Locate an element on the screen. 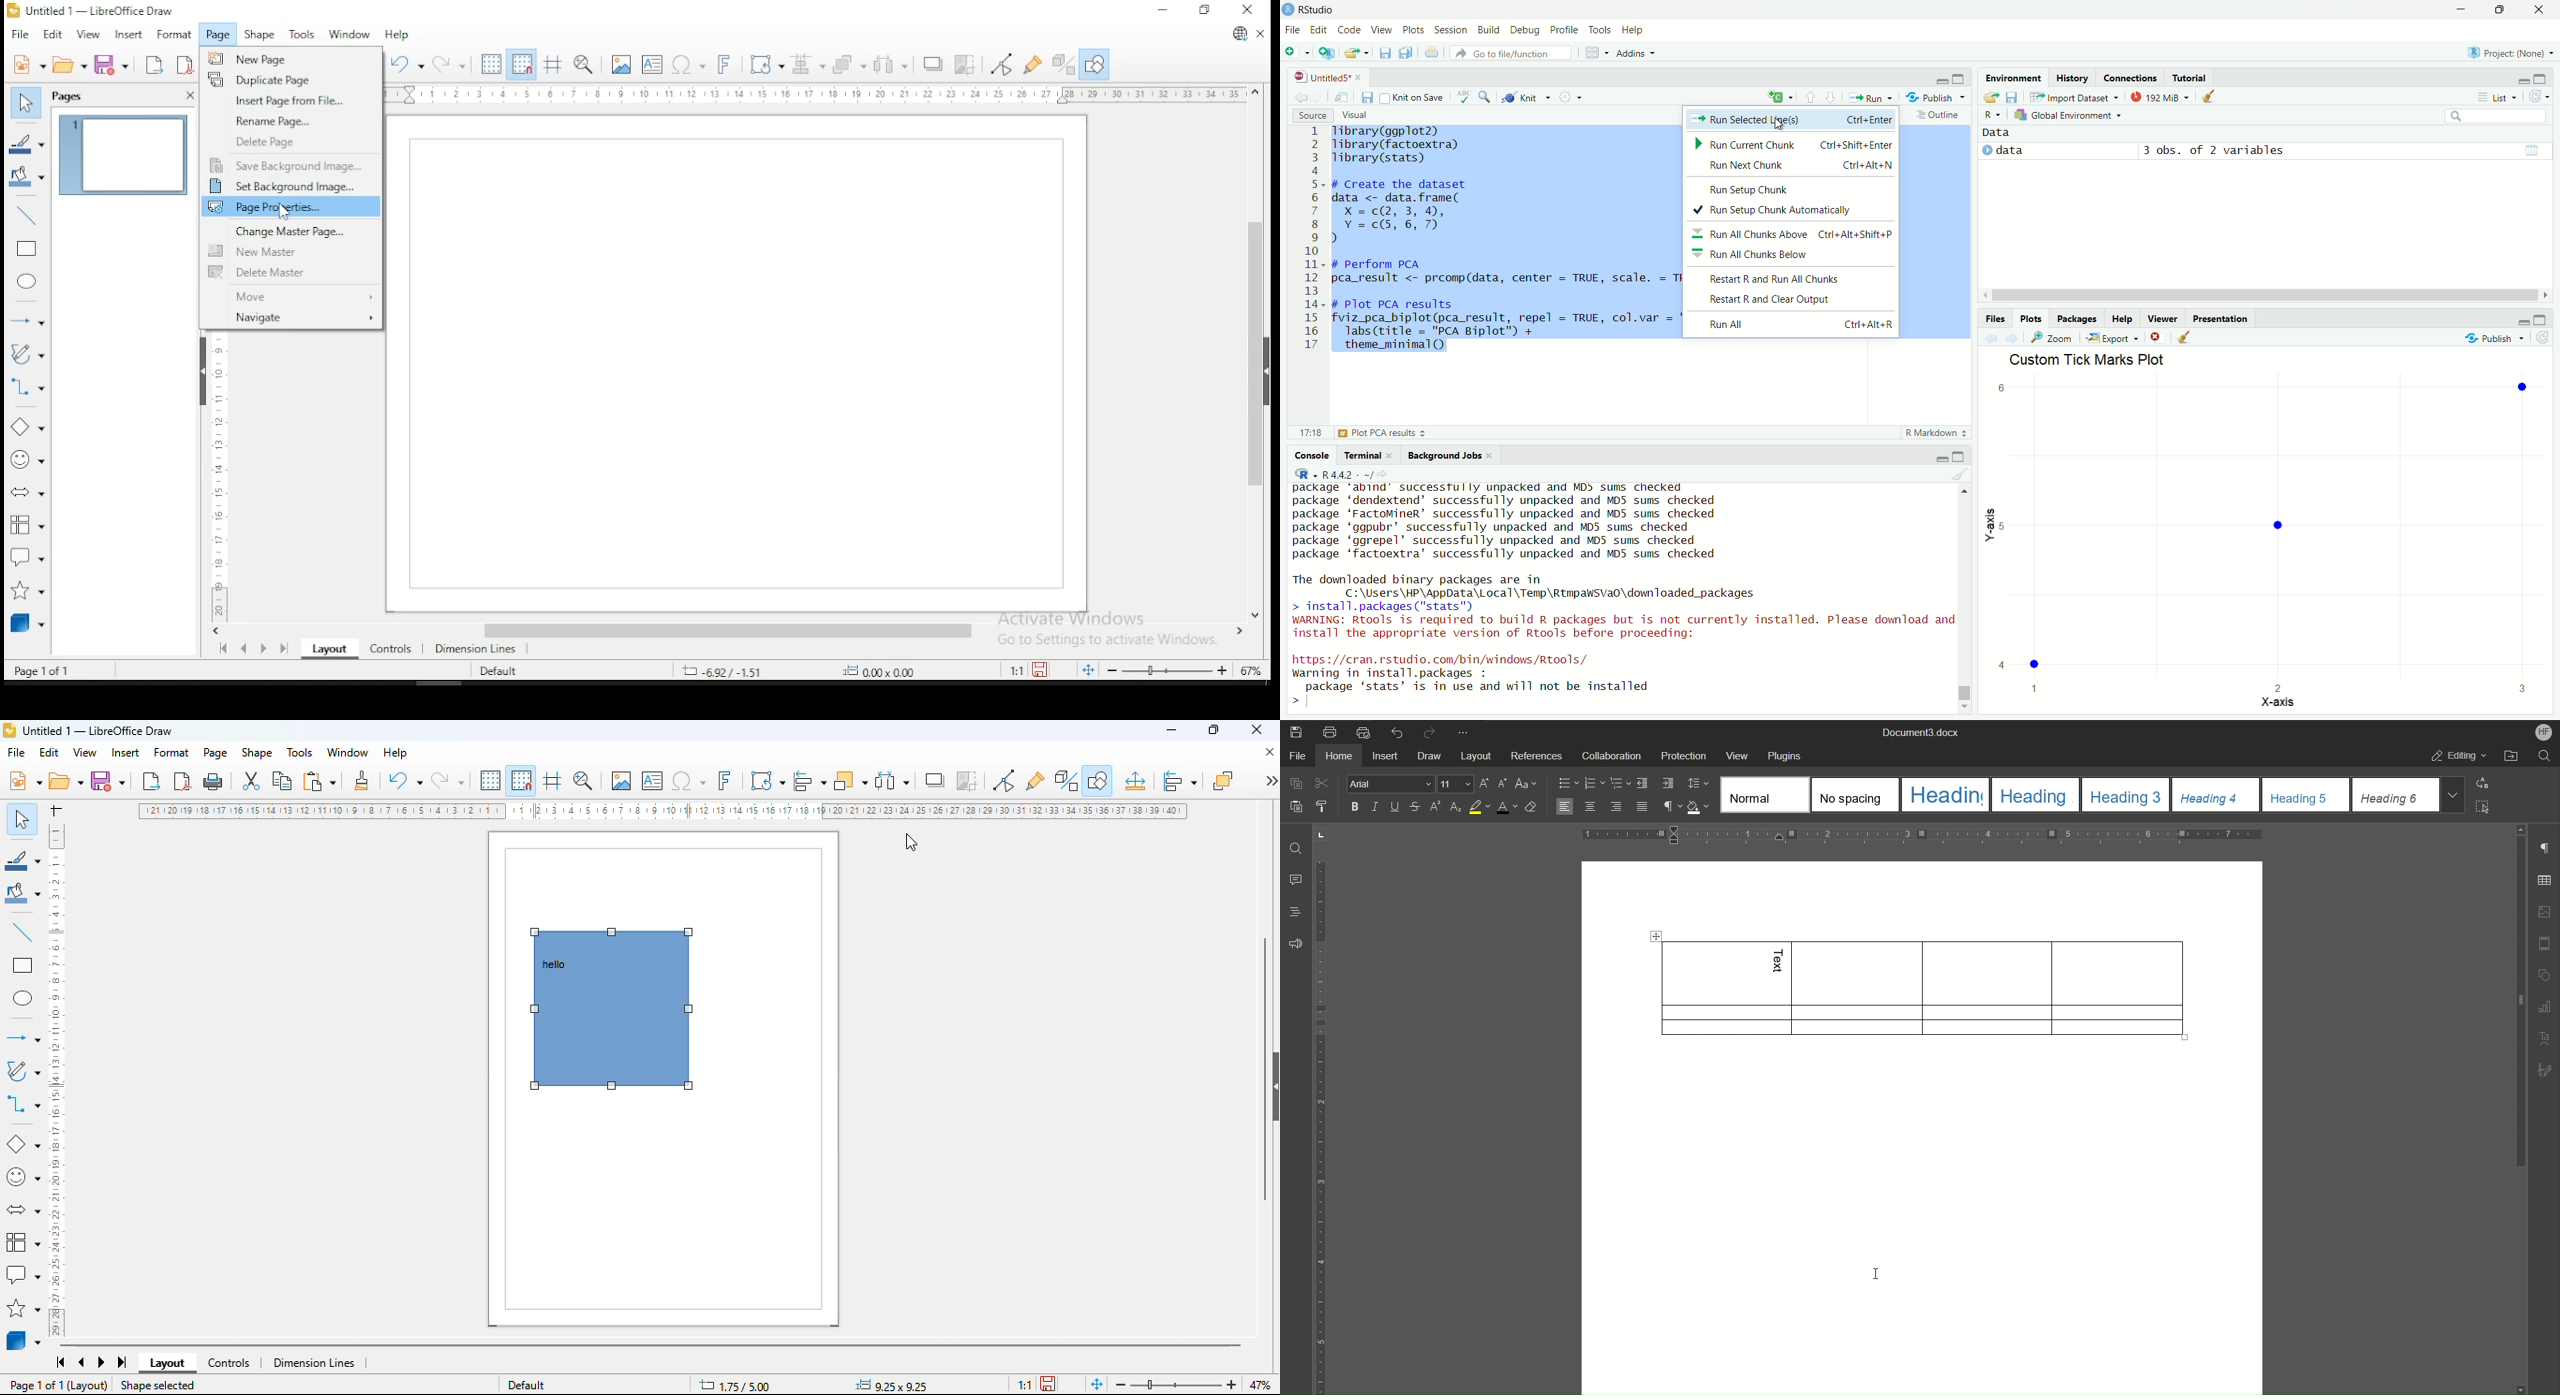 Image resolution: width=2576 pixels, height=1400 pixels. connecters is located at coordinates (26, 389).